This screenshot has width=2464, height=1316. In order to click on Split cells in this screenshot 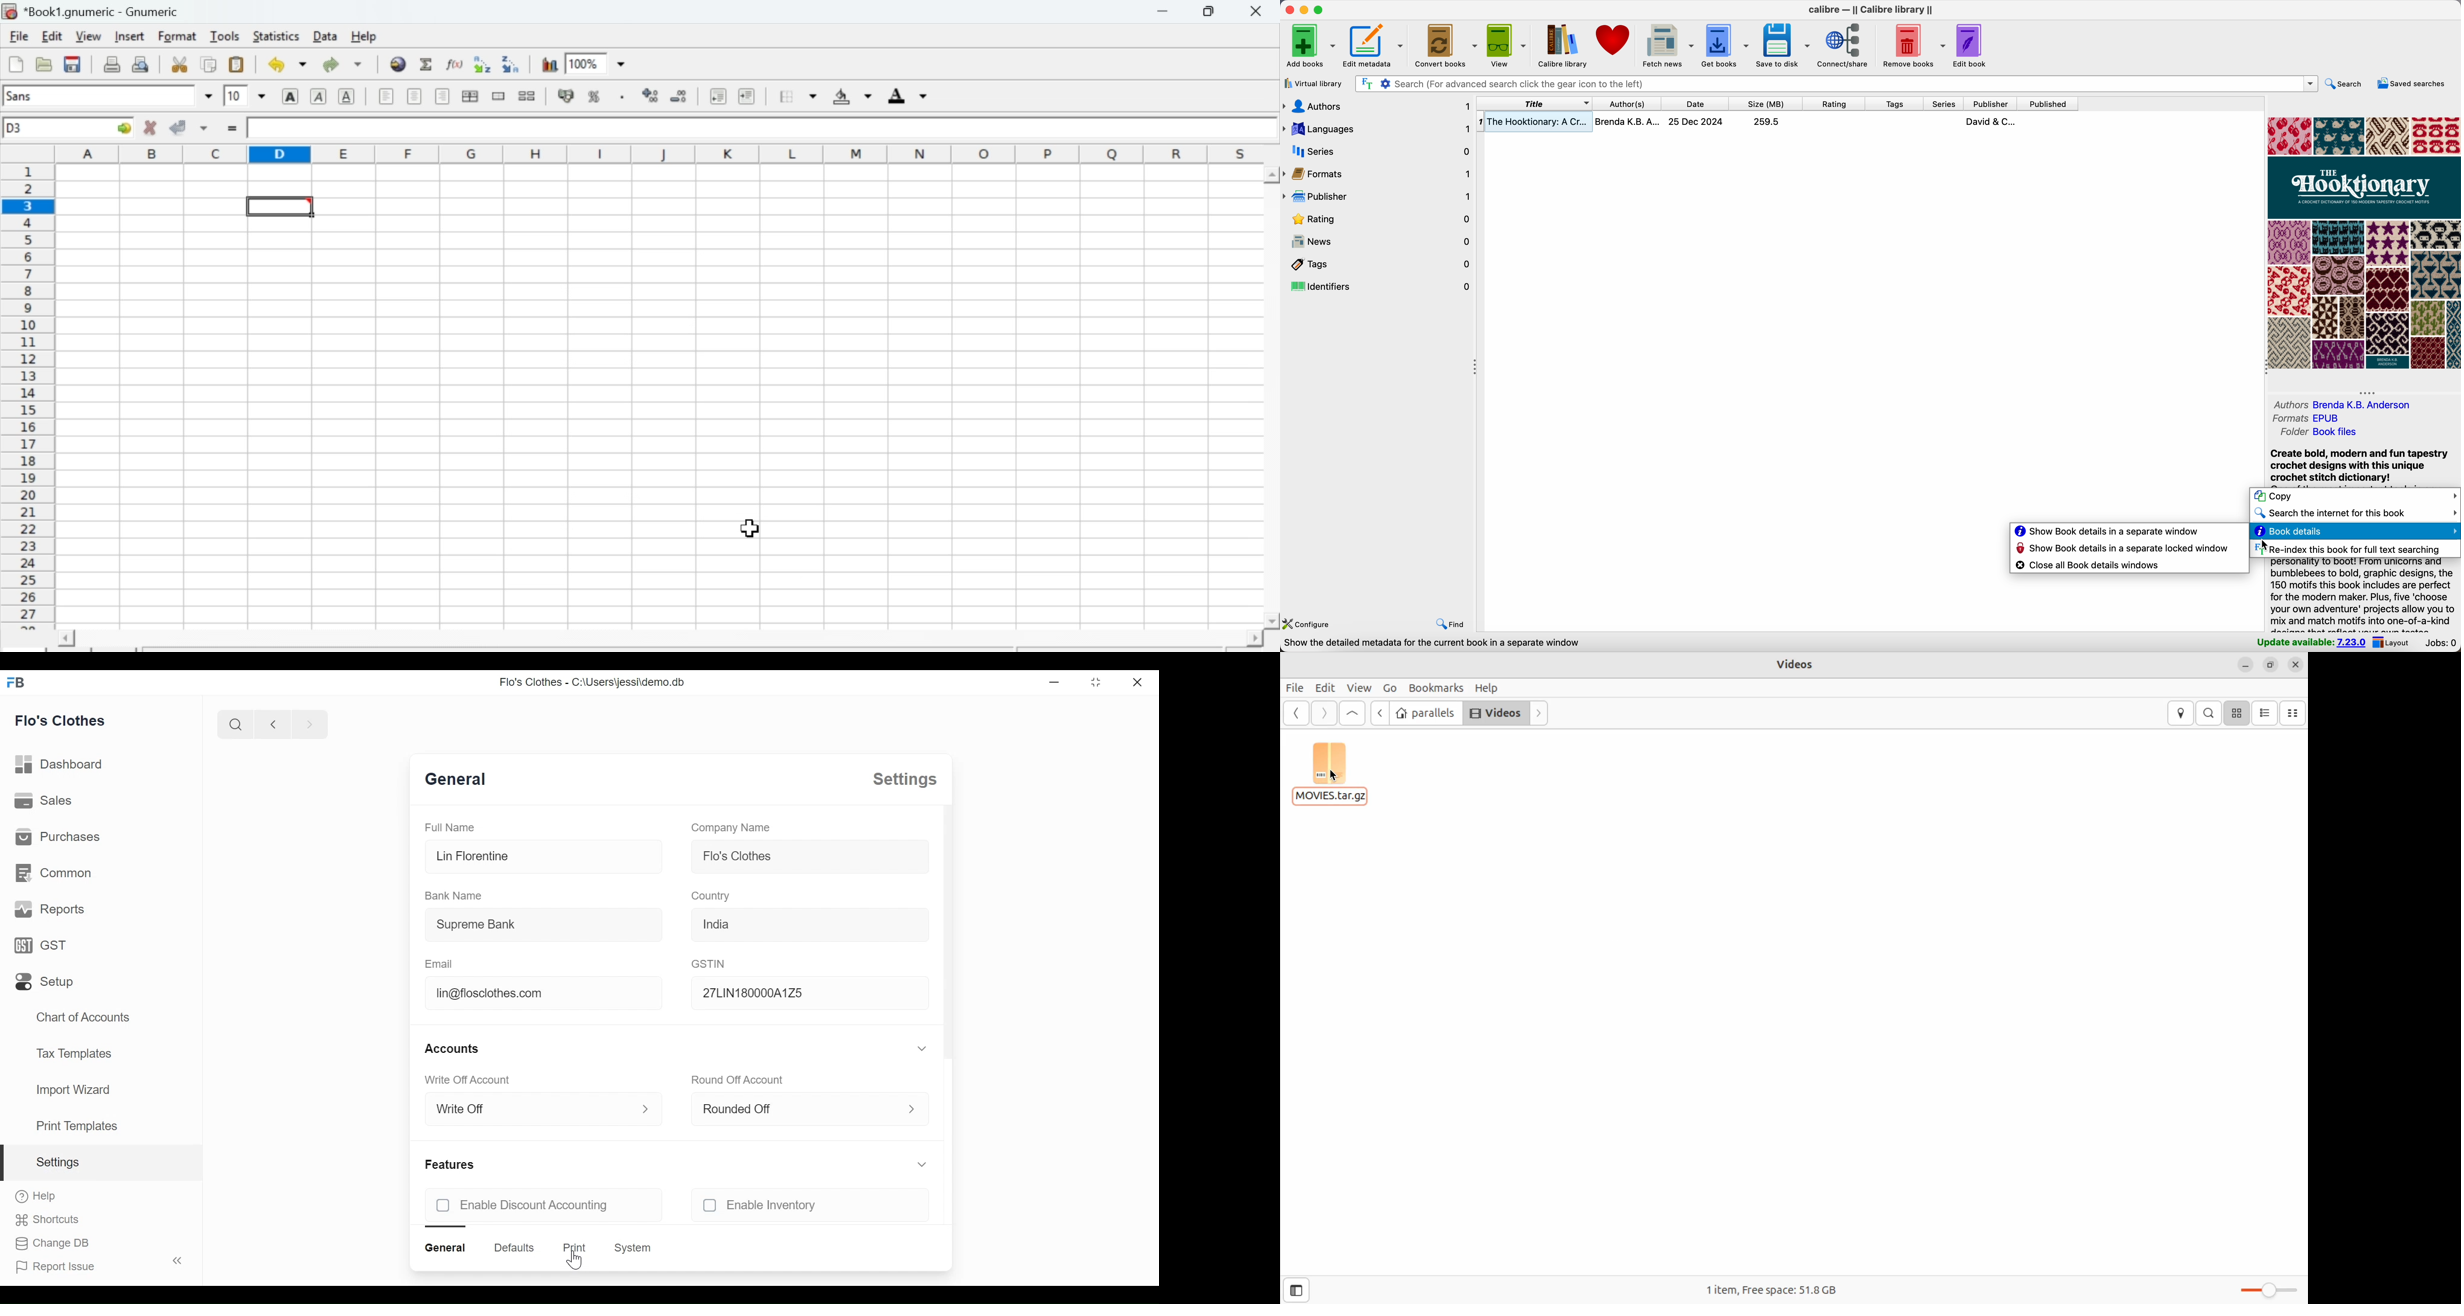, I will do `click(526, 96)`.